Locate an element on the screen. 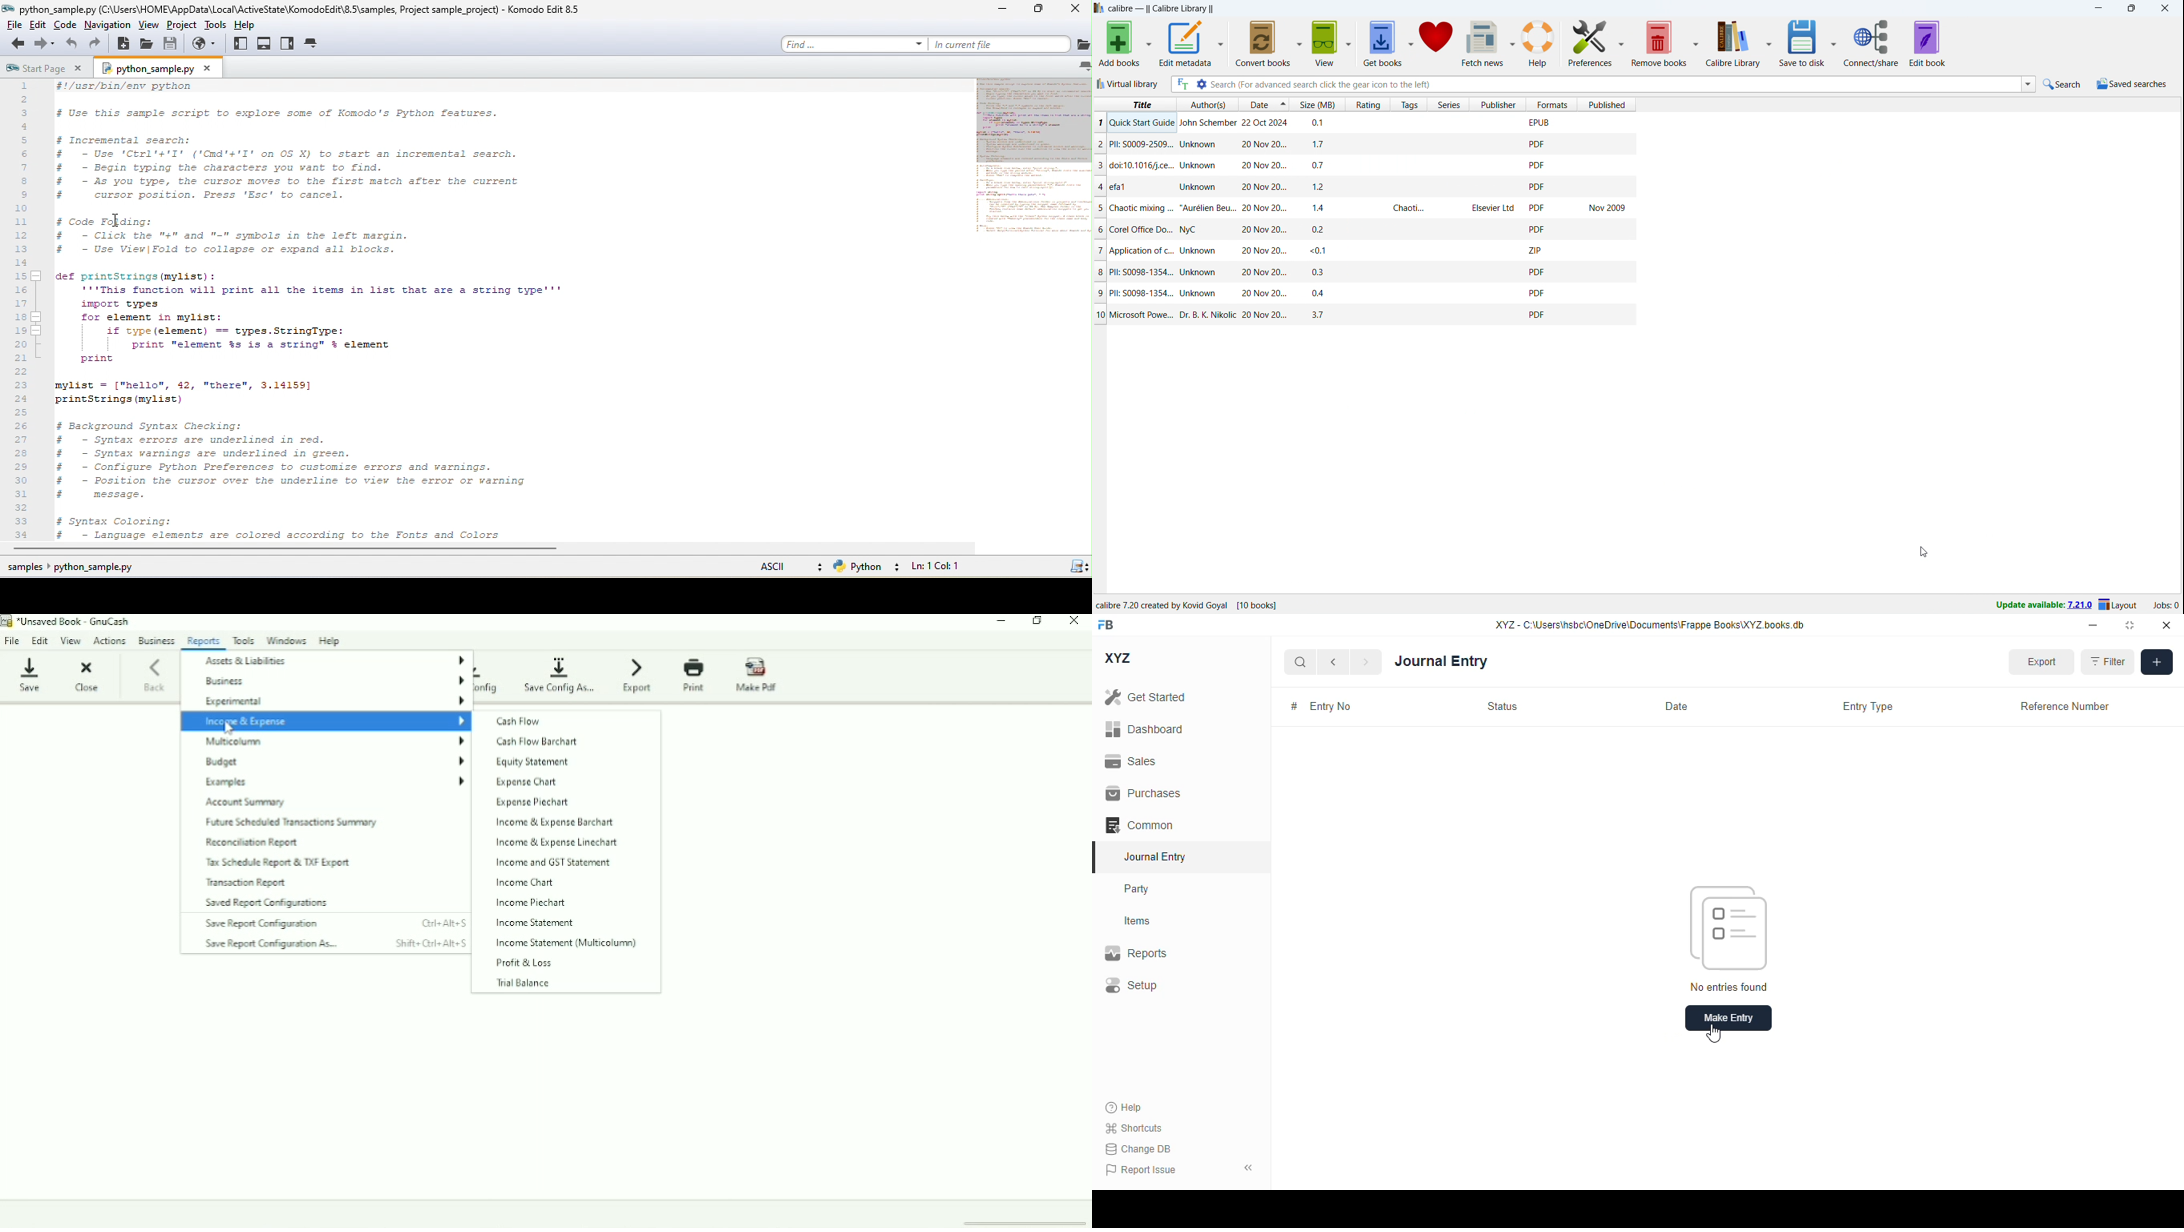  saved searches menu is located at coordinates (2132, 84).